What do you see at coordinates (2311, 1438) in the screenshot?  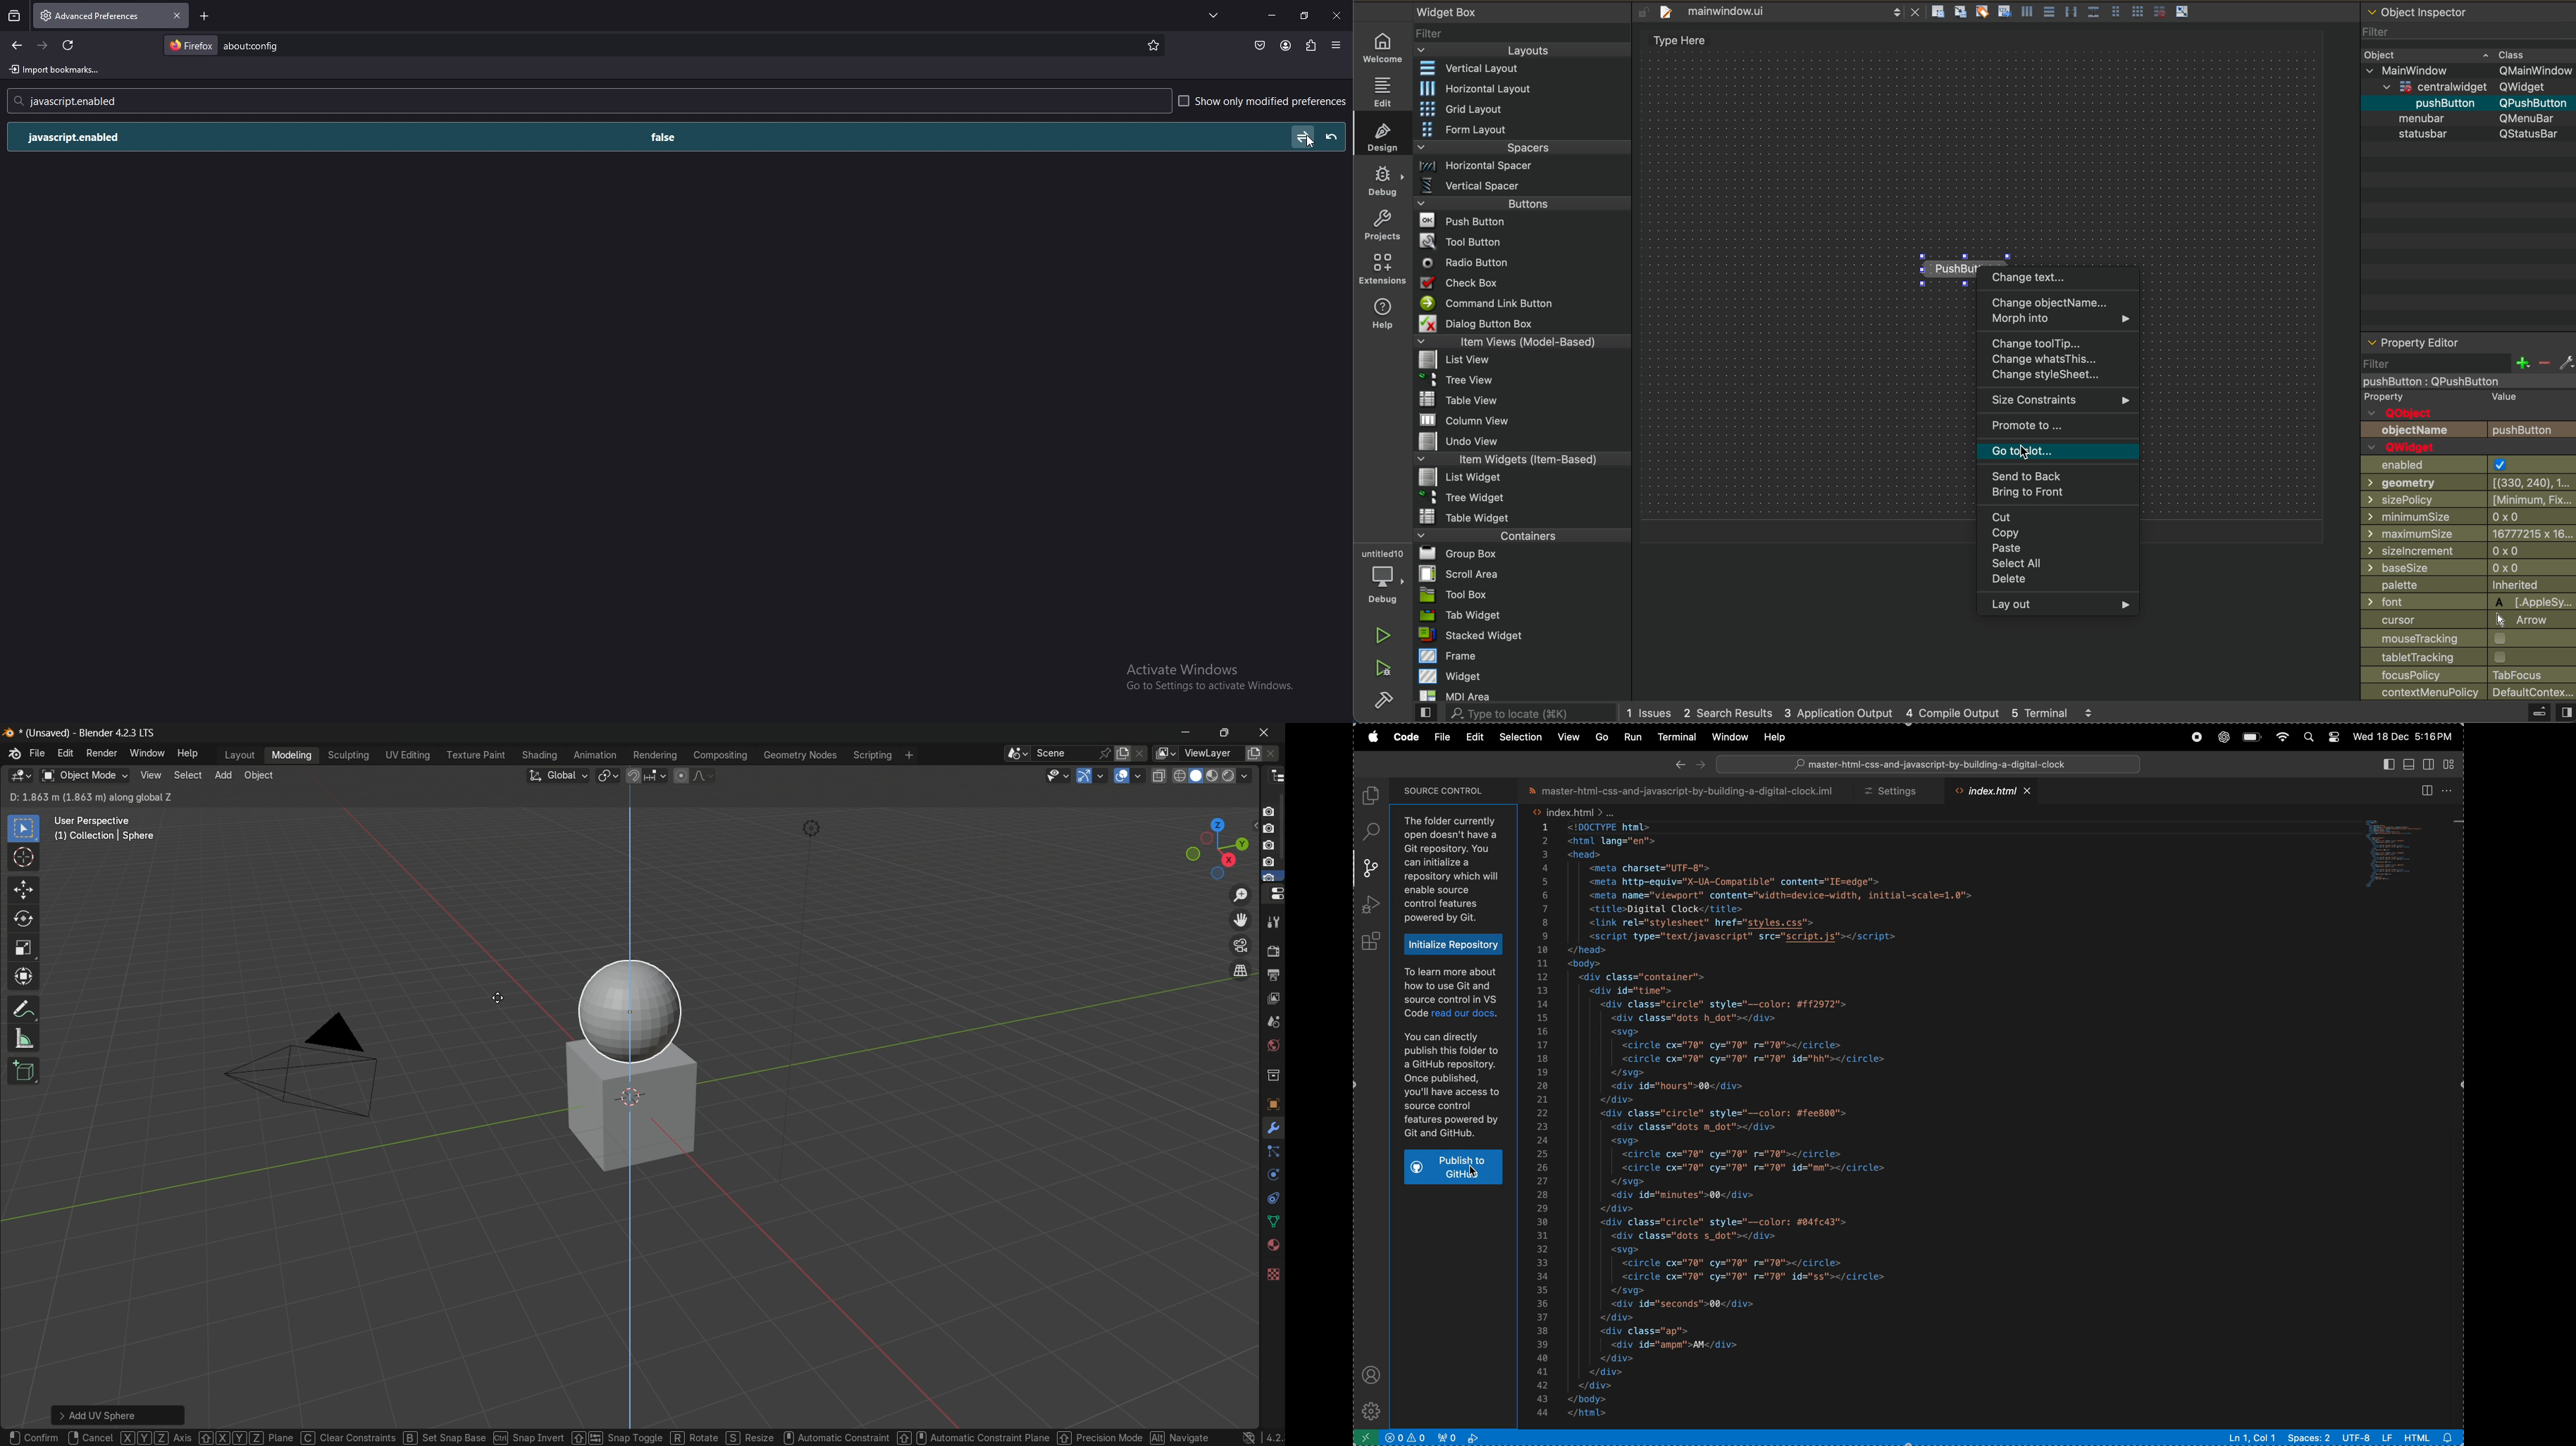 I see `spaces 2` at bounding box center [2311, 1438].